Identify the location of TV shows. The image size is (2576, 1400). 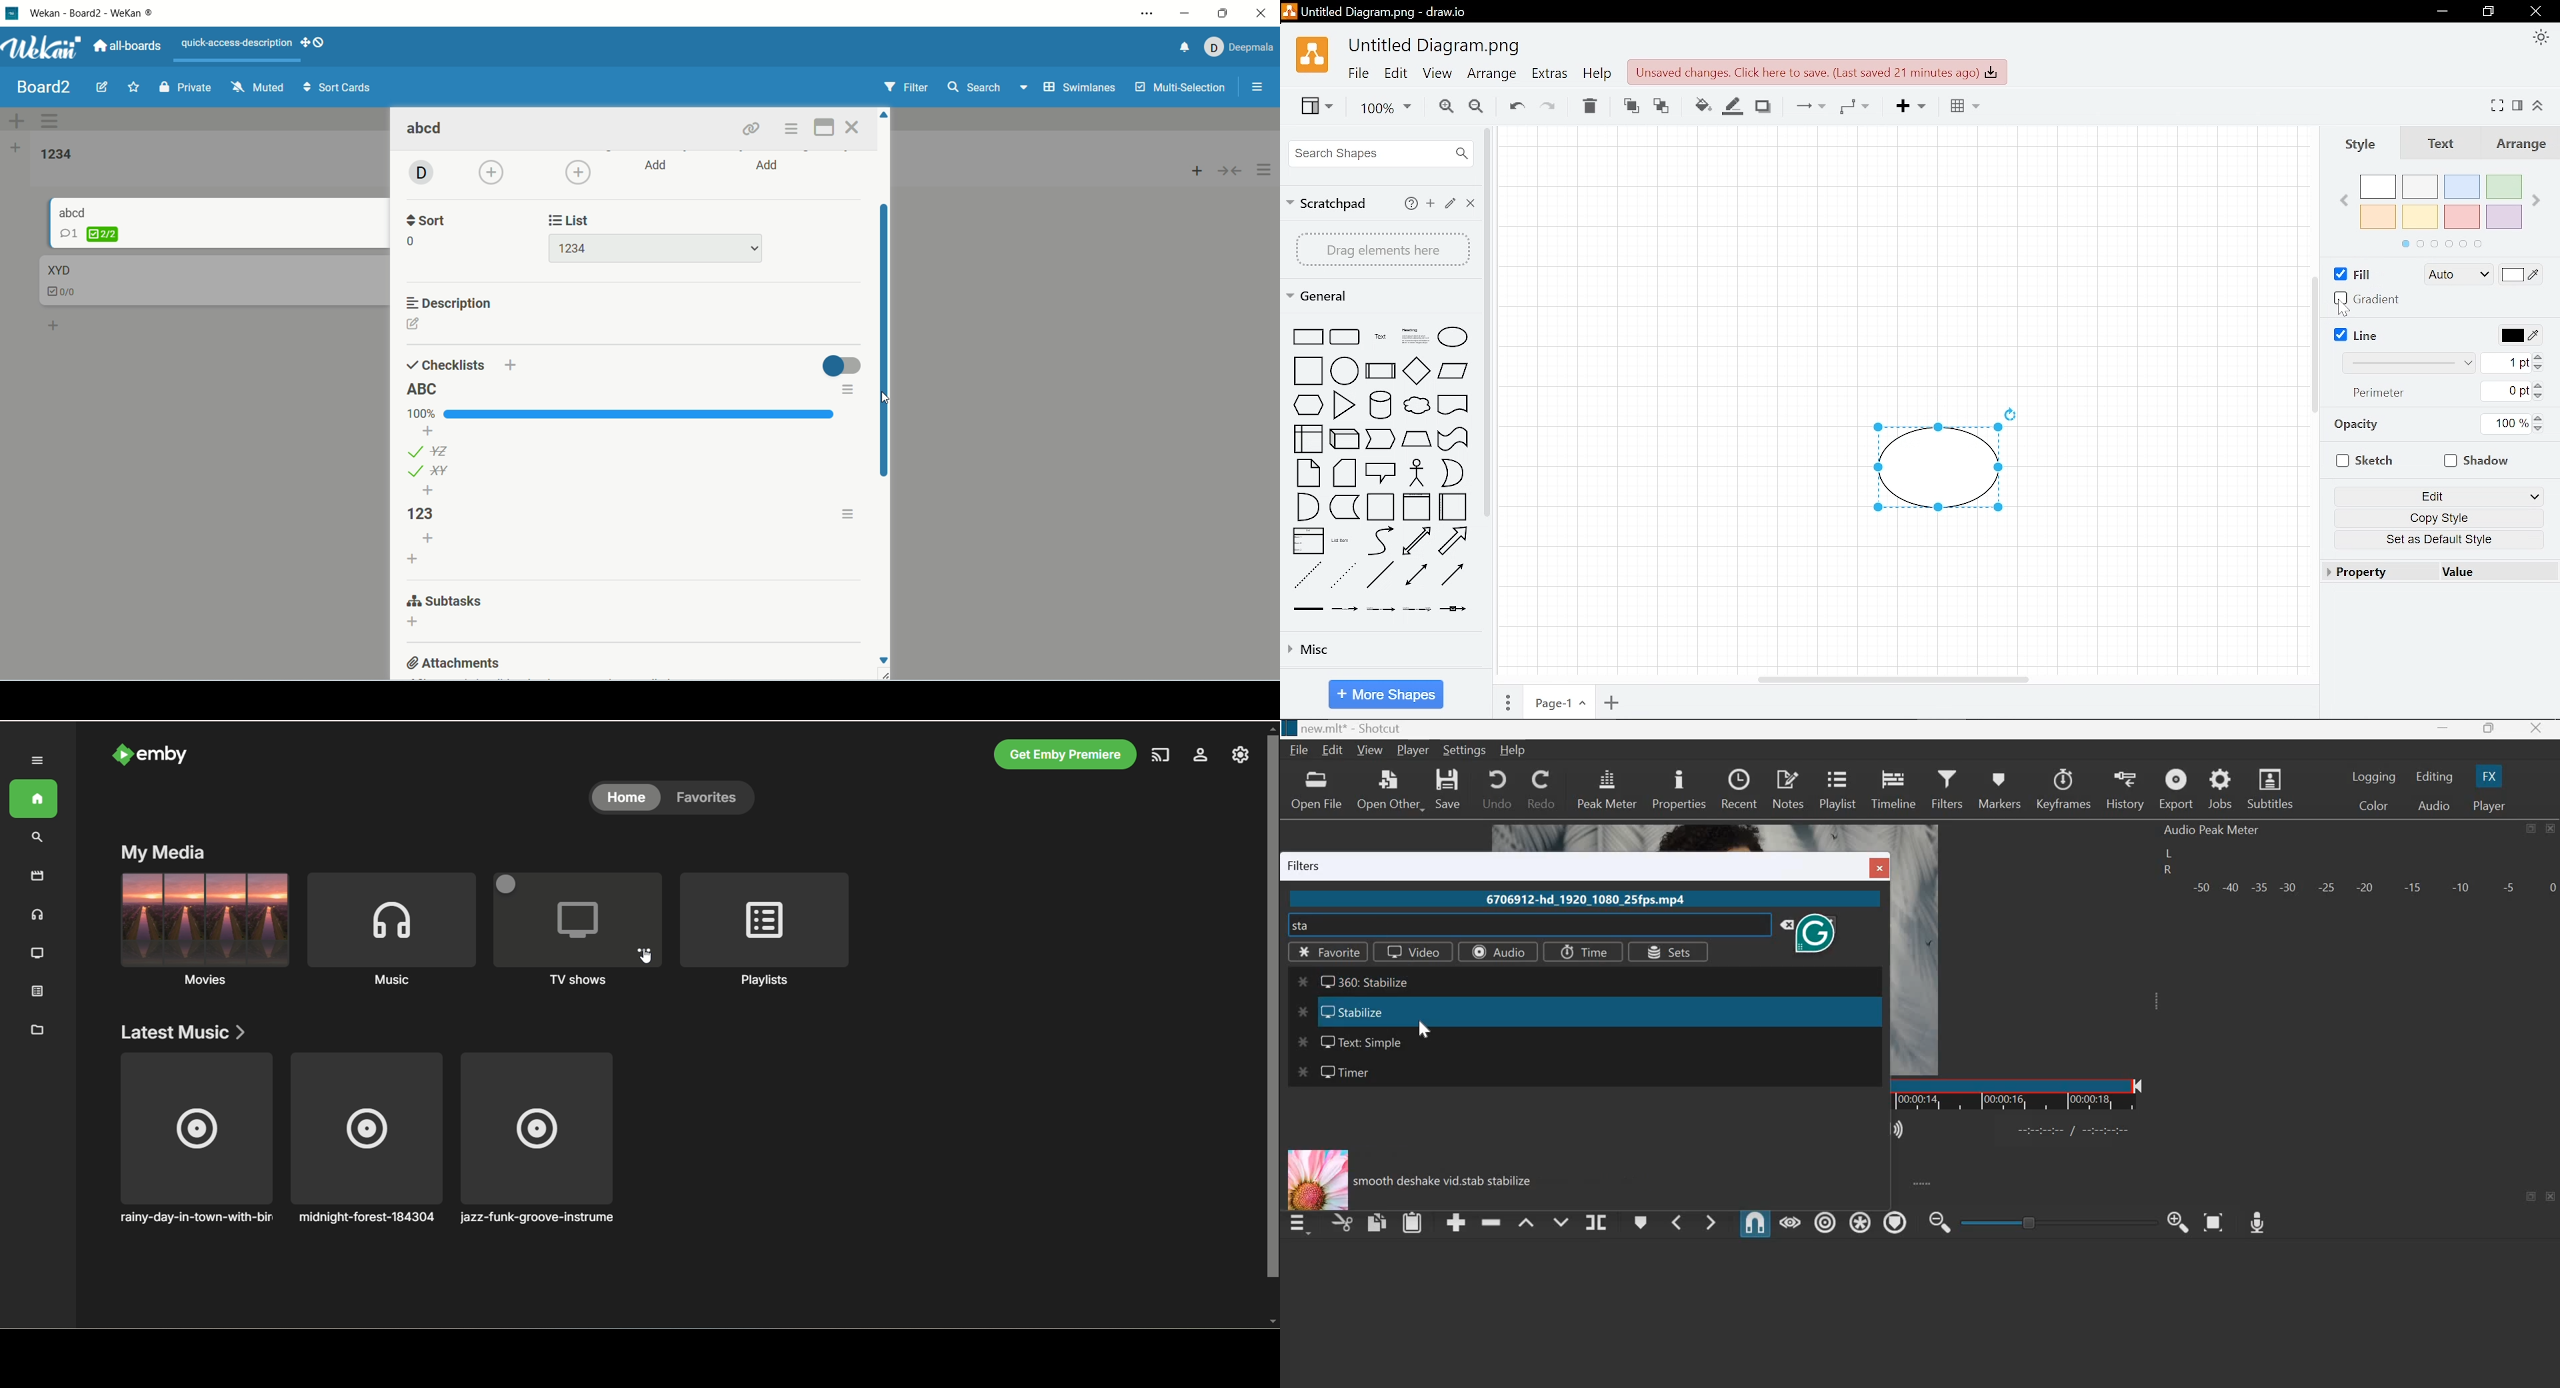
(38, 955).